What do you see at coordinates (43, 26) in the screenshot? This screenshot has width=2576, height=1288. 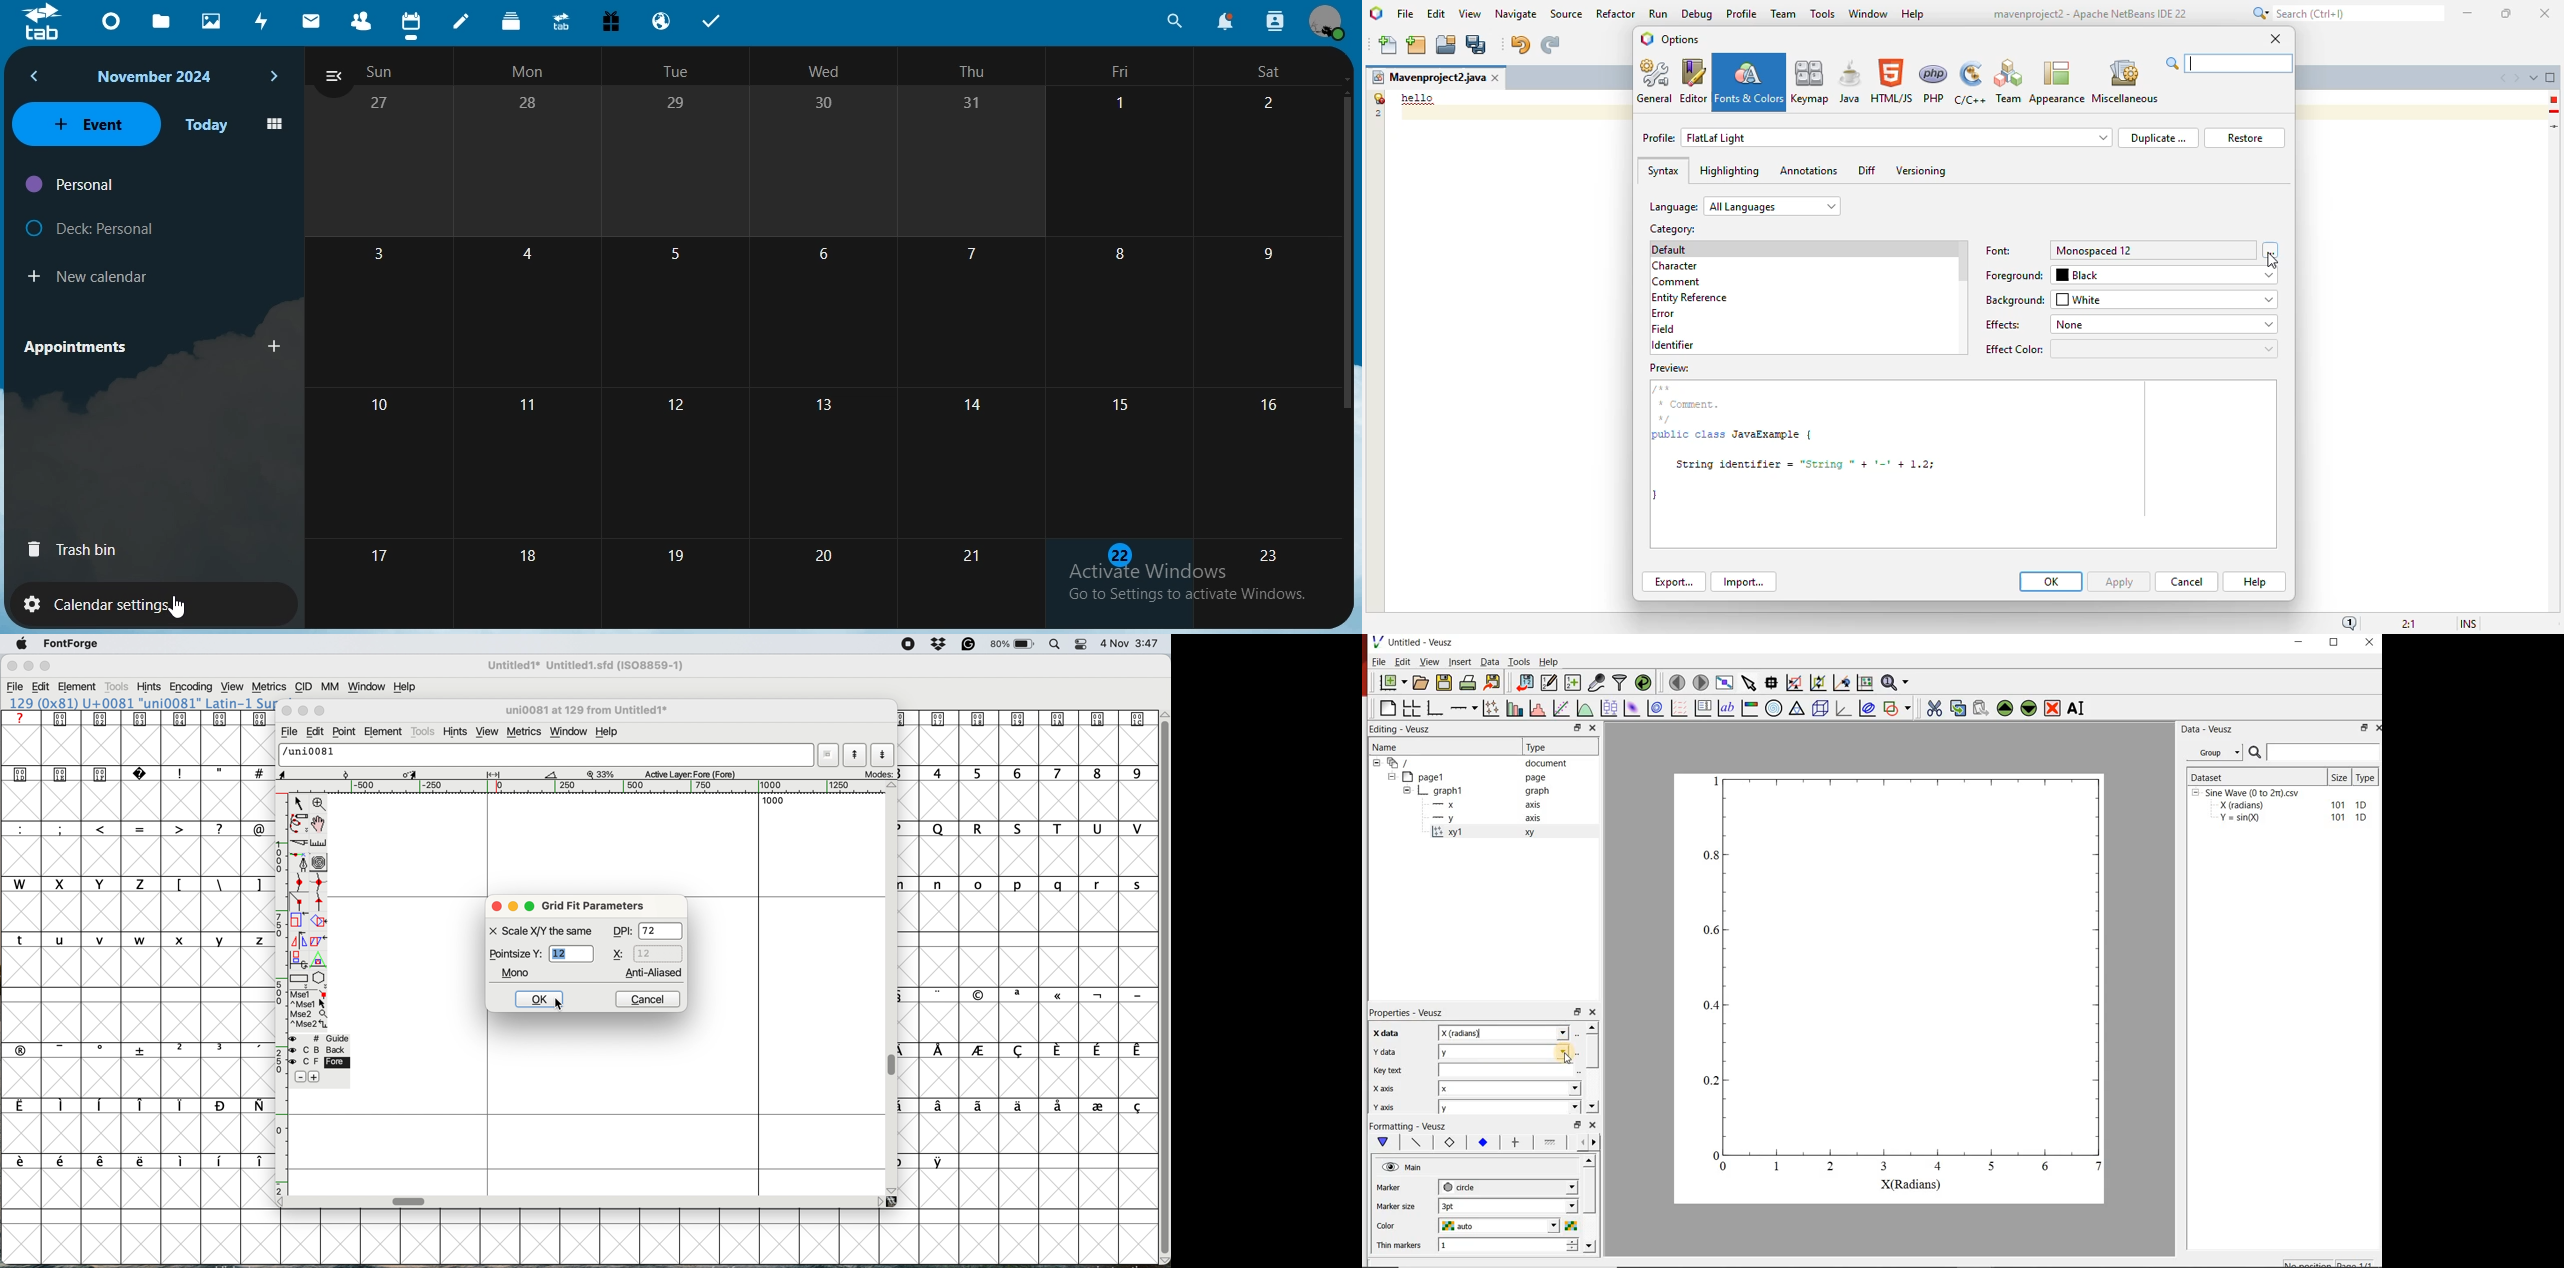 I see `icon` at bounding box center [43, 26].